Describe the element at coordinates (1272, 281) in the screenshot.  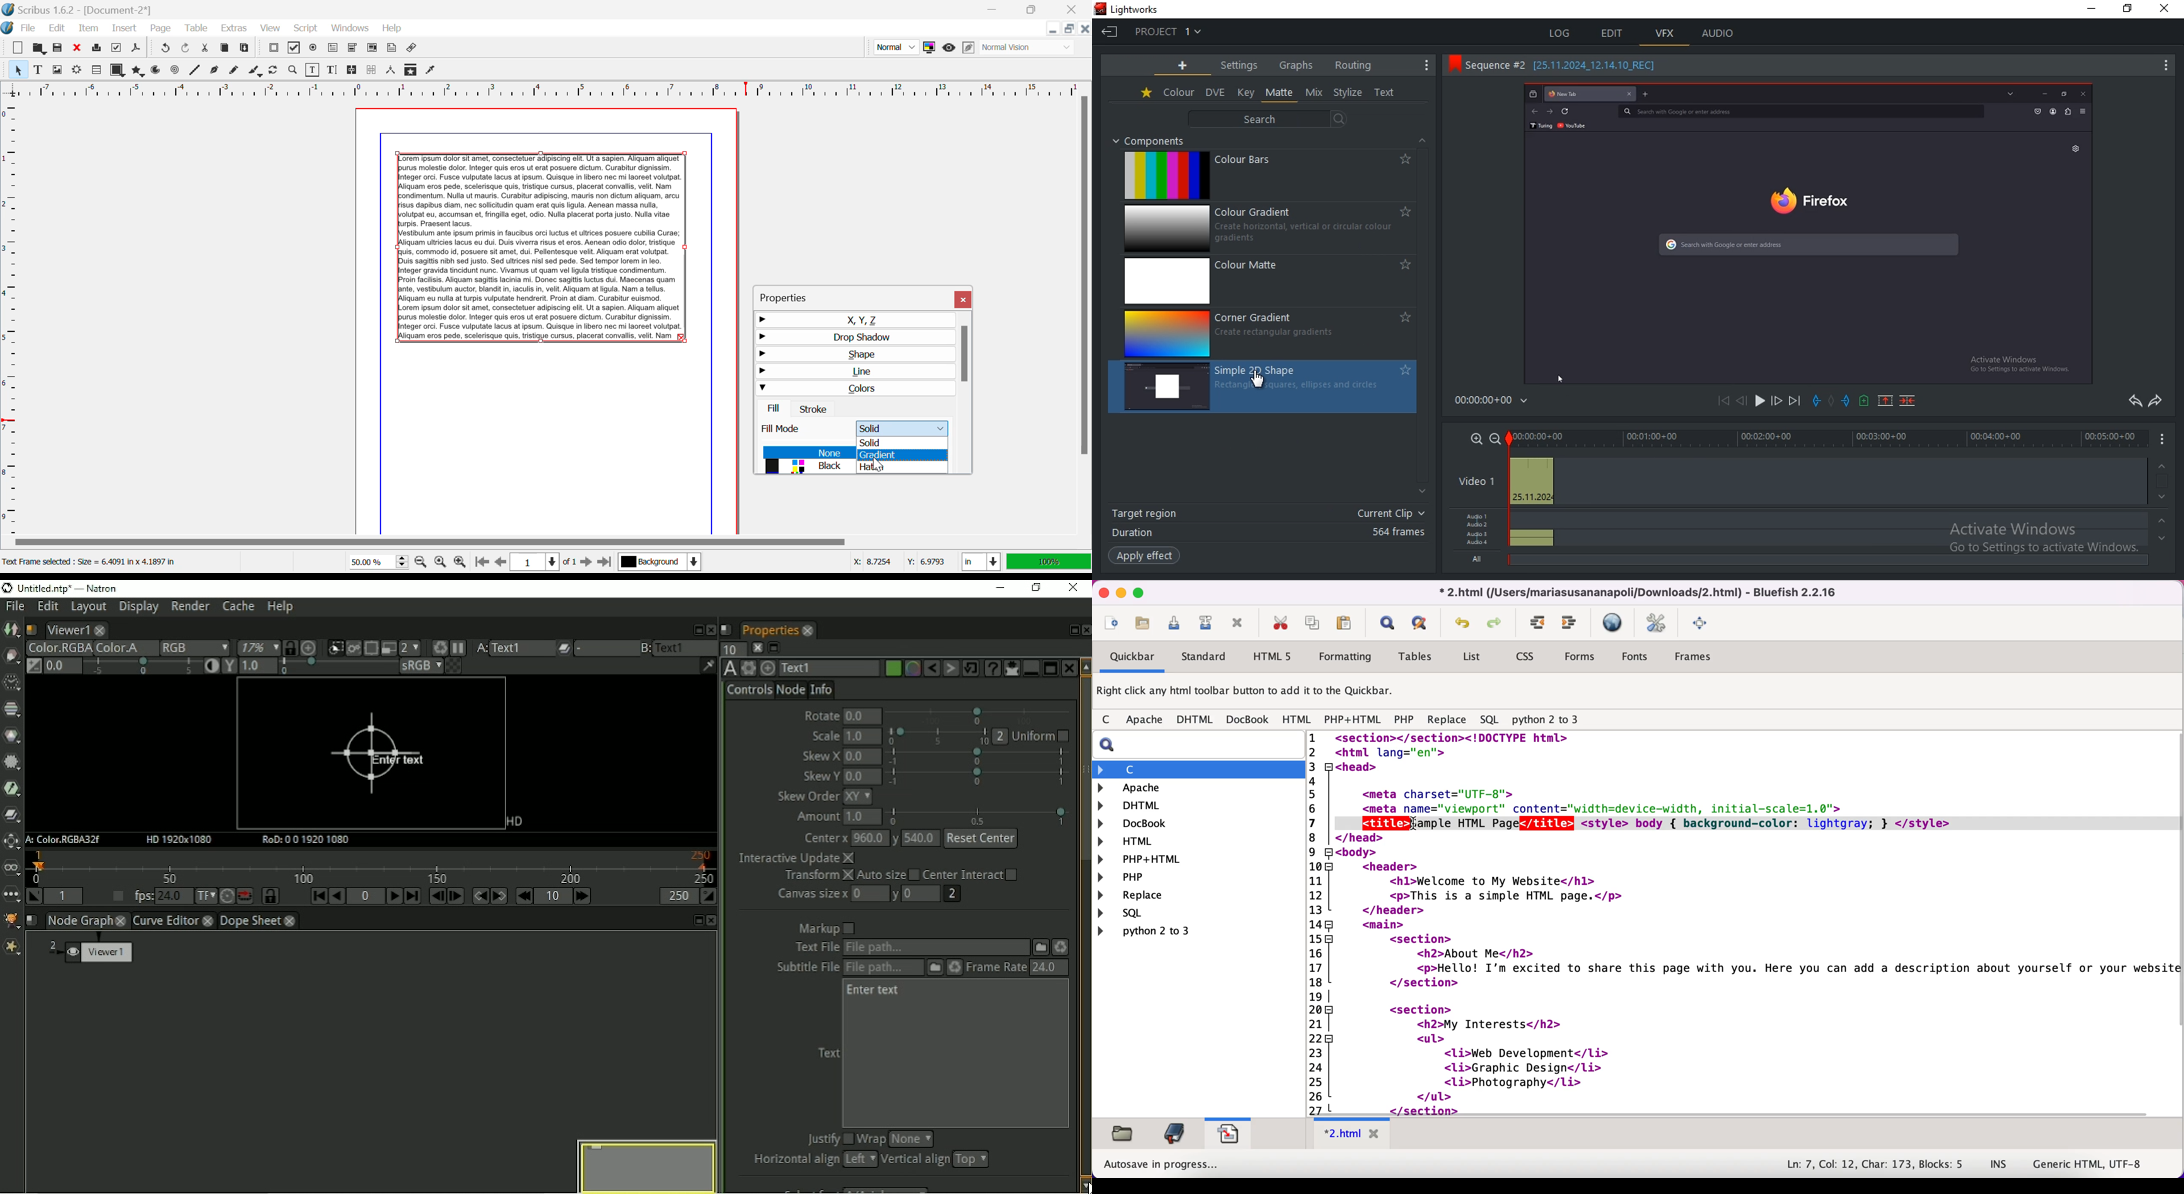
I see `colour matte` at that location.